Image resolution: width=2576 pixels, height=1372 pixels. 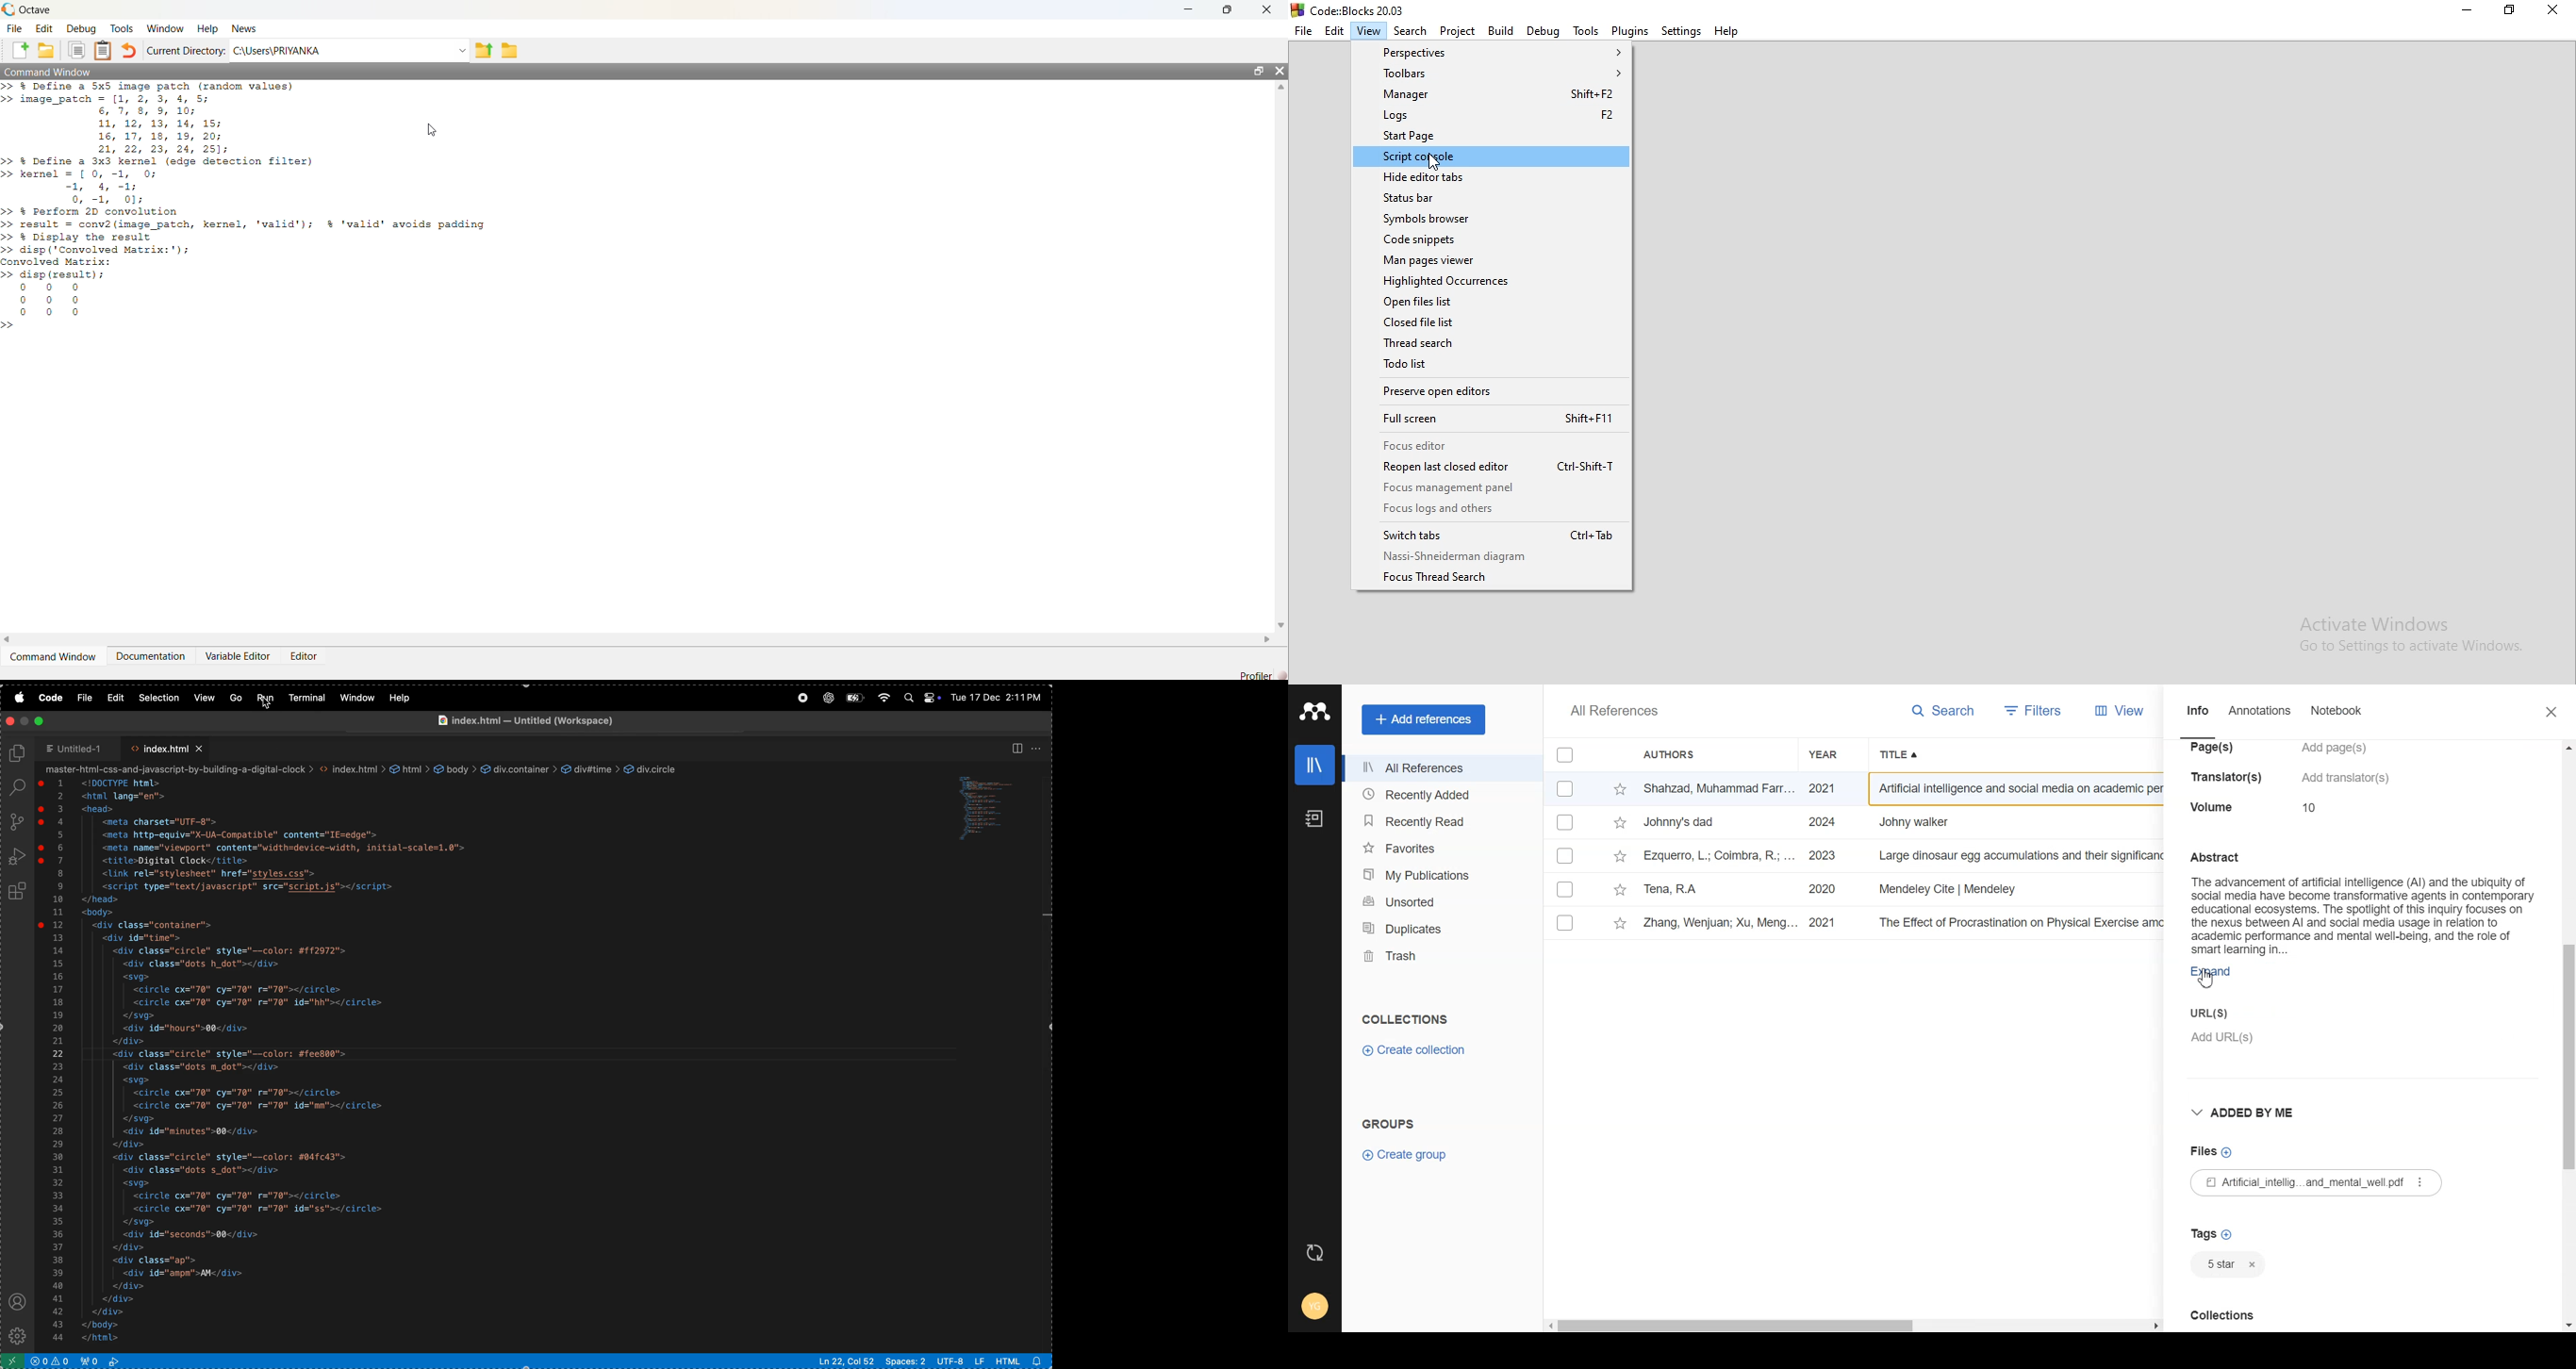 I want to click on Abstract

The advancement of artificial intelligence (Al) and the ubiquity of
social media have become transformative agents in contemporary
educational ecosystems. The spotlight of this inquiry focuses on
the nexus between Al and social media usage in relation to
academic performance and mental well-being, and the role of
smart leaming in..., so click(x=2361, y=903).